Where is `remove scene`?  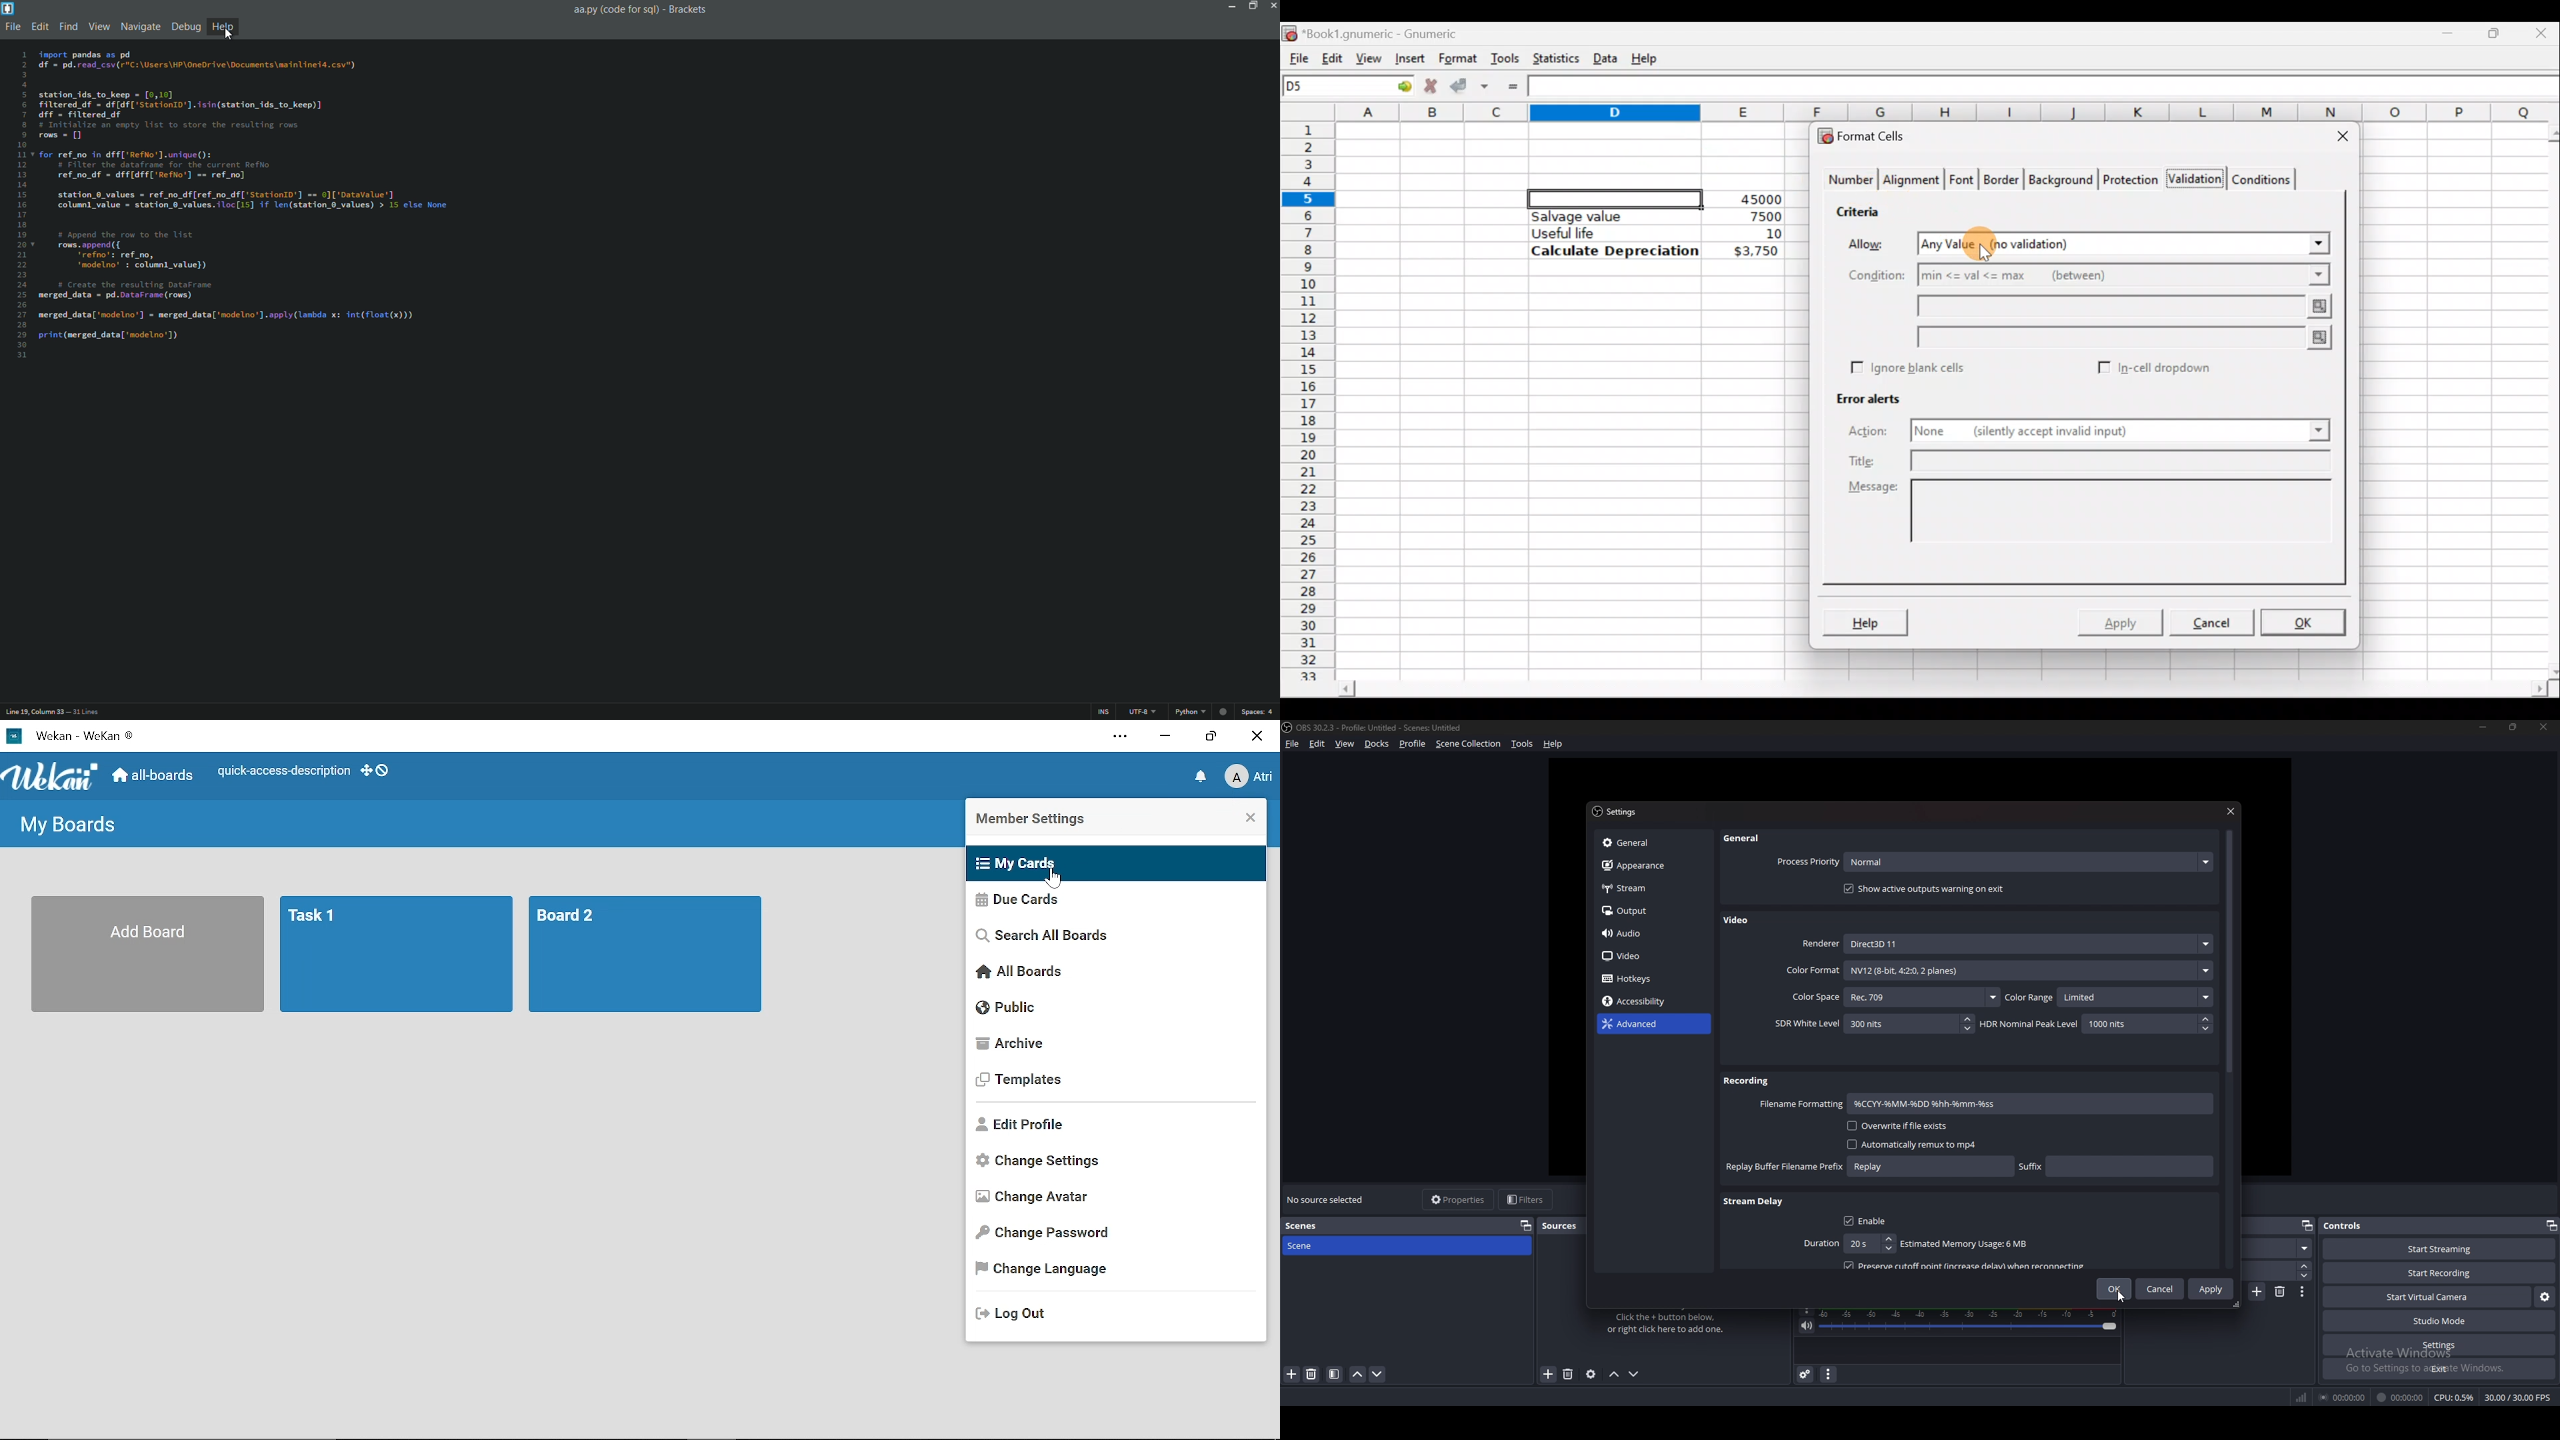 remove scene is located at coordinates (1312, 1375).